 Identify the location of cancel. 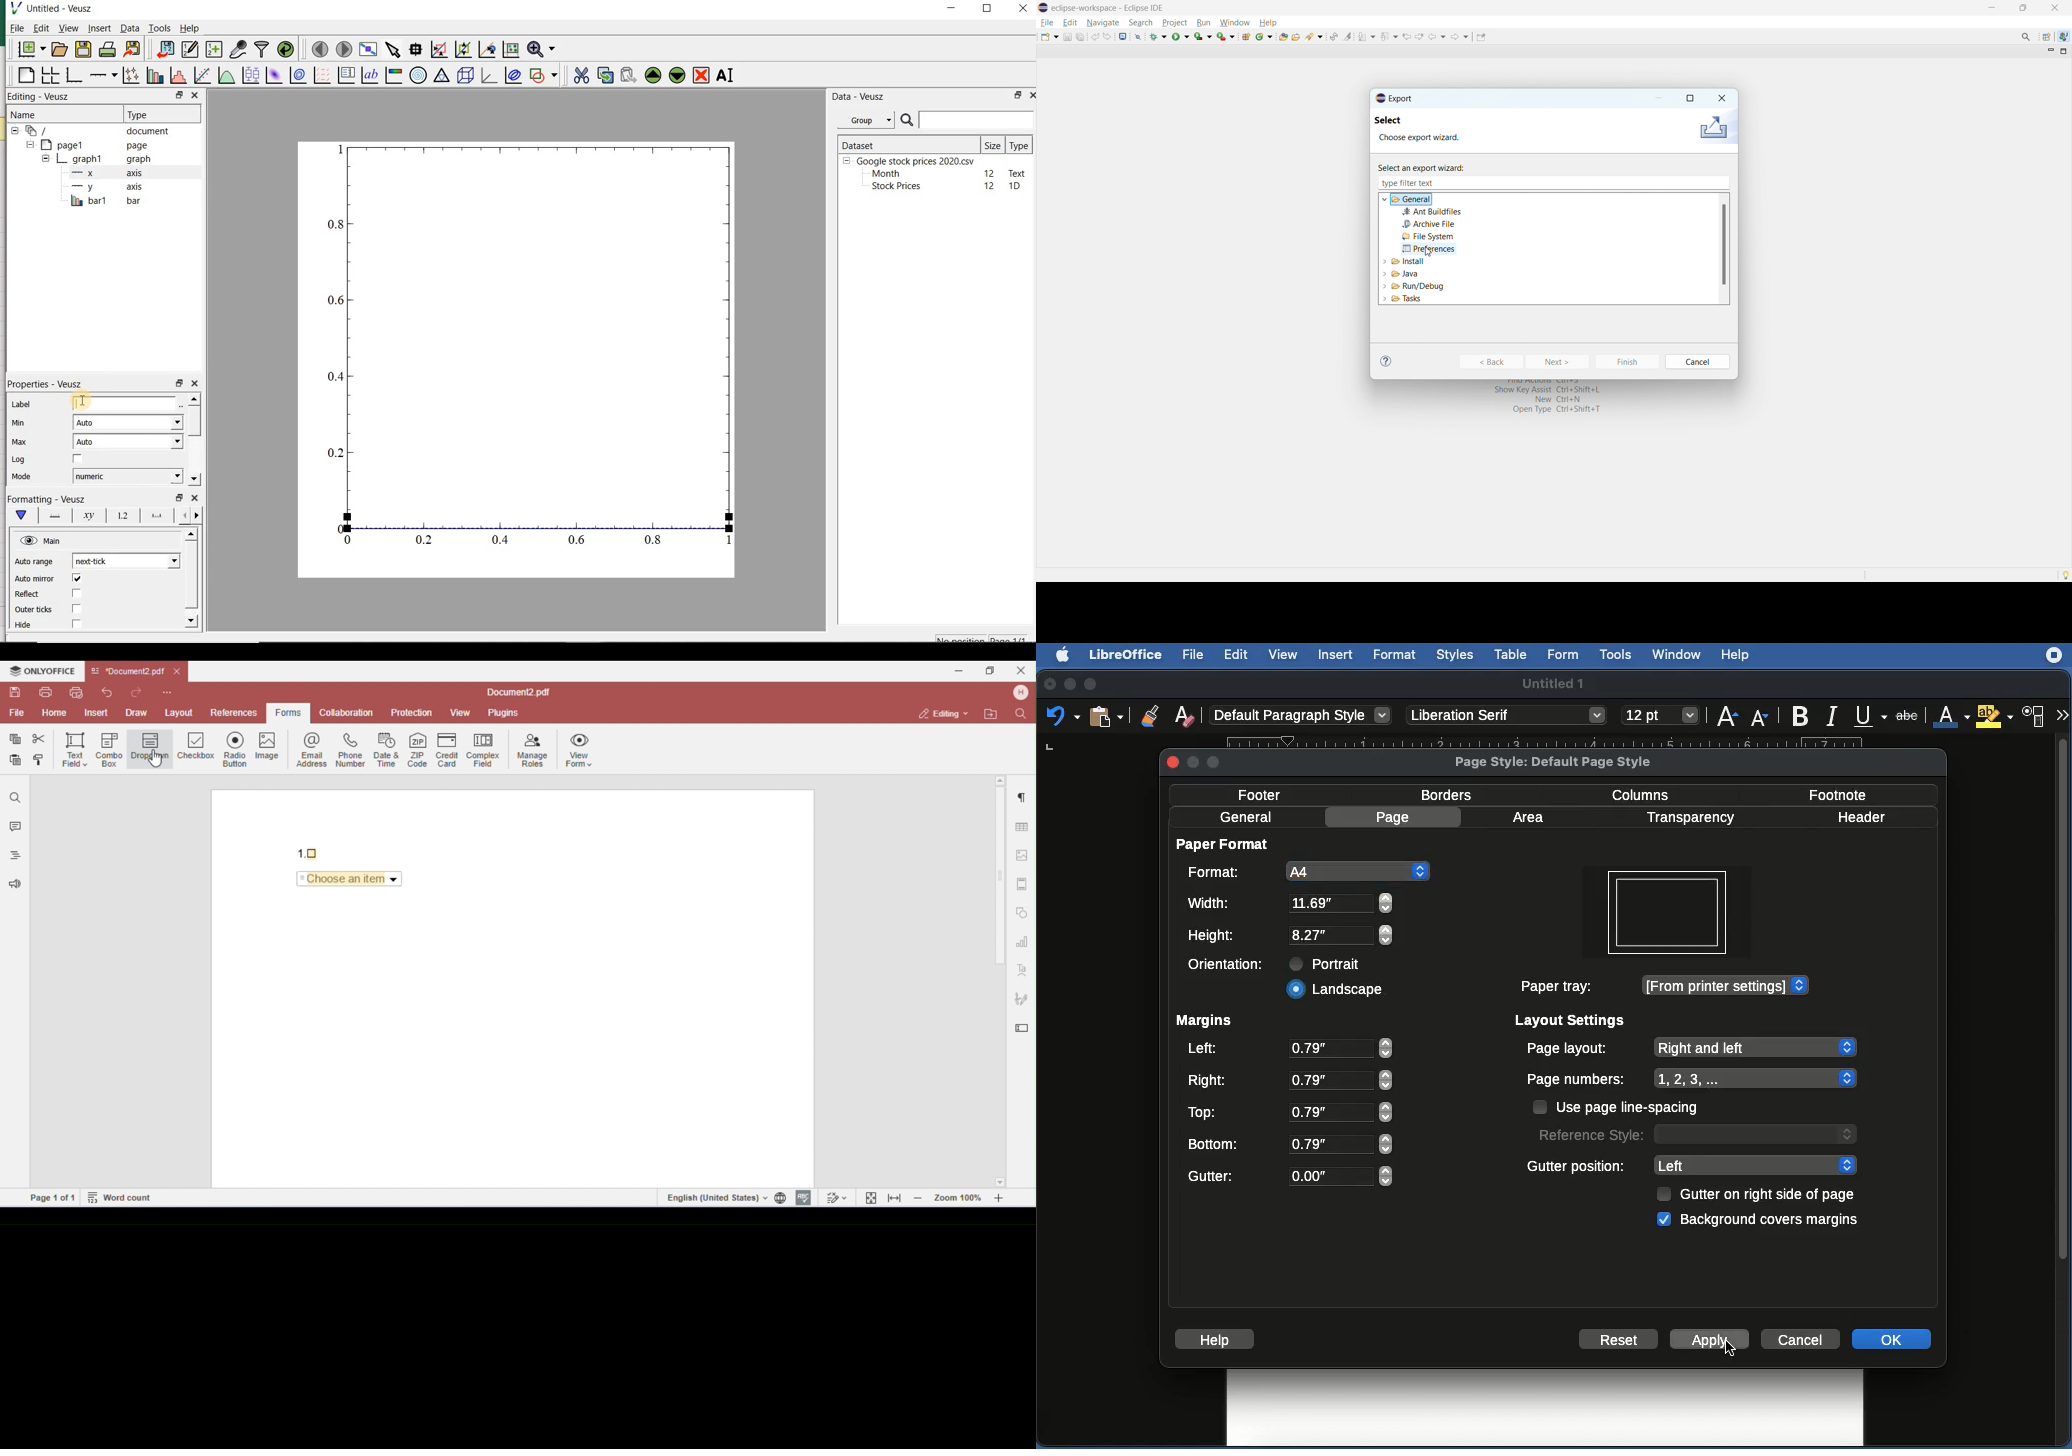
(1699, 362).